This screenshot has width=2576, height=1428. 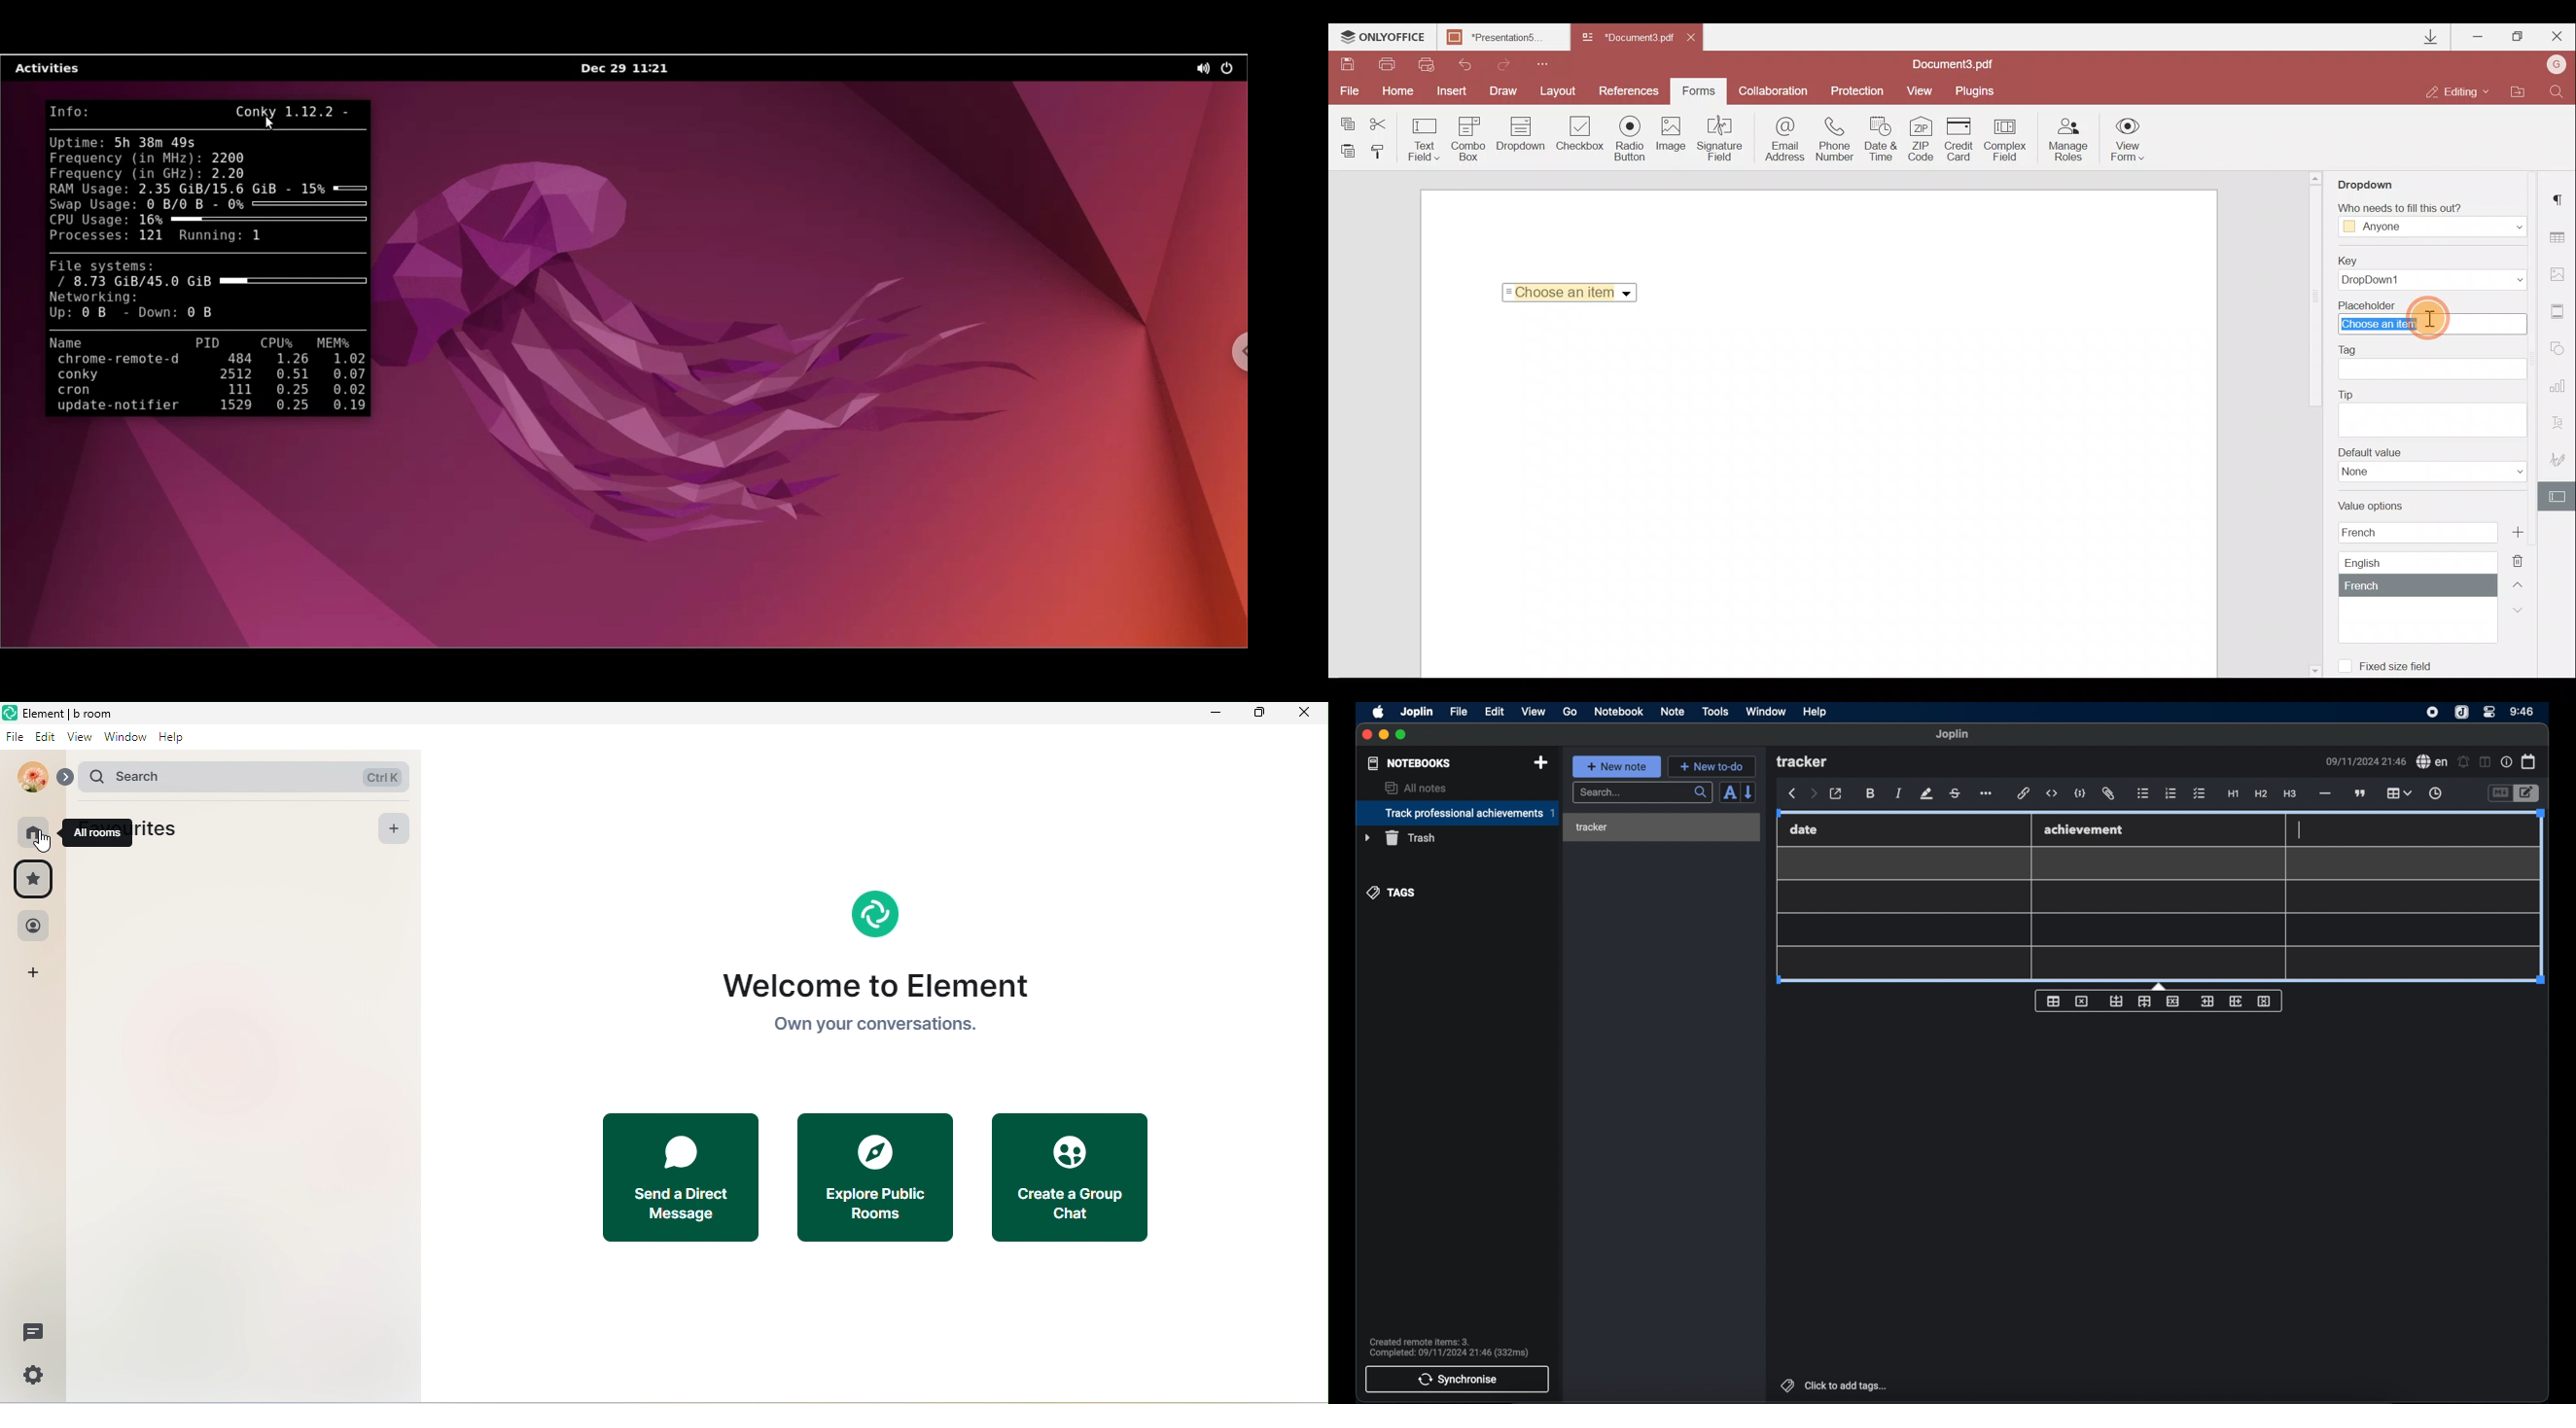 I want to click on all  notes, so click(x=1415, y=788).